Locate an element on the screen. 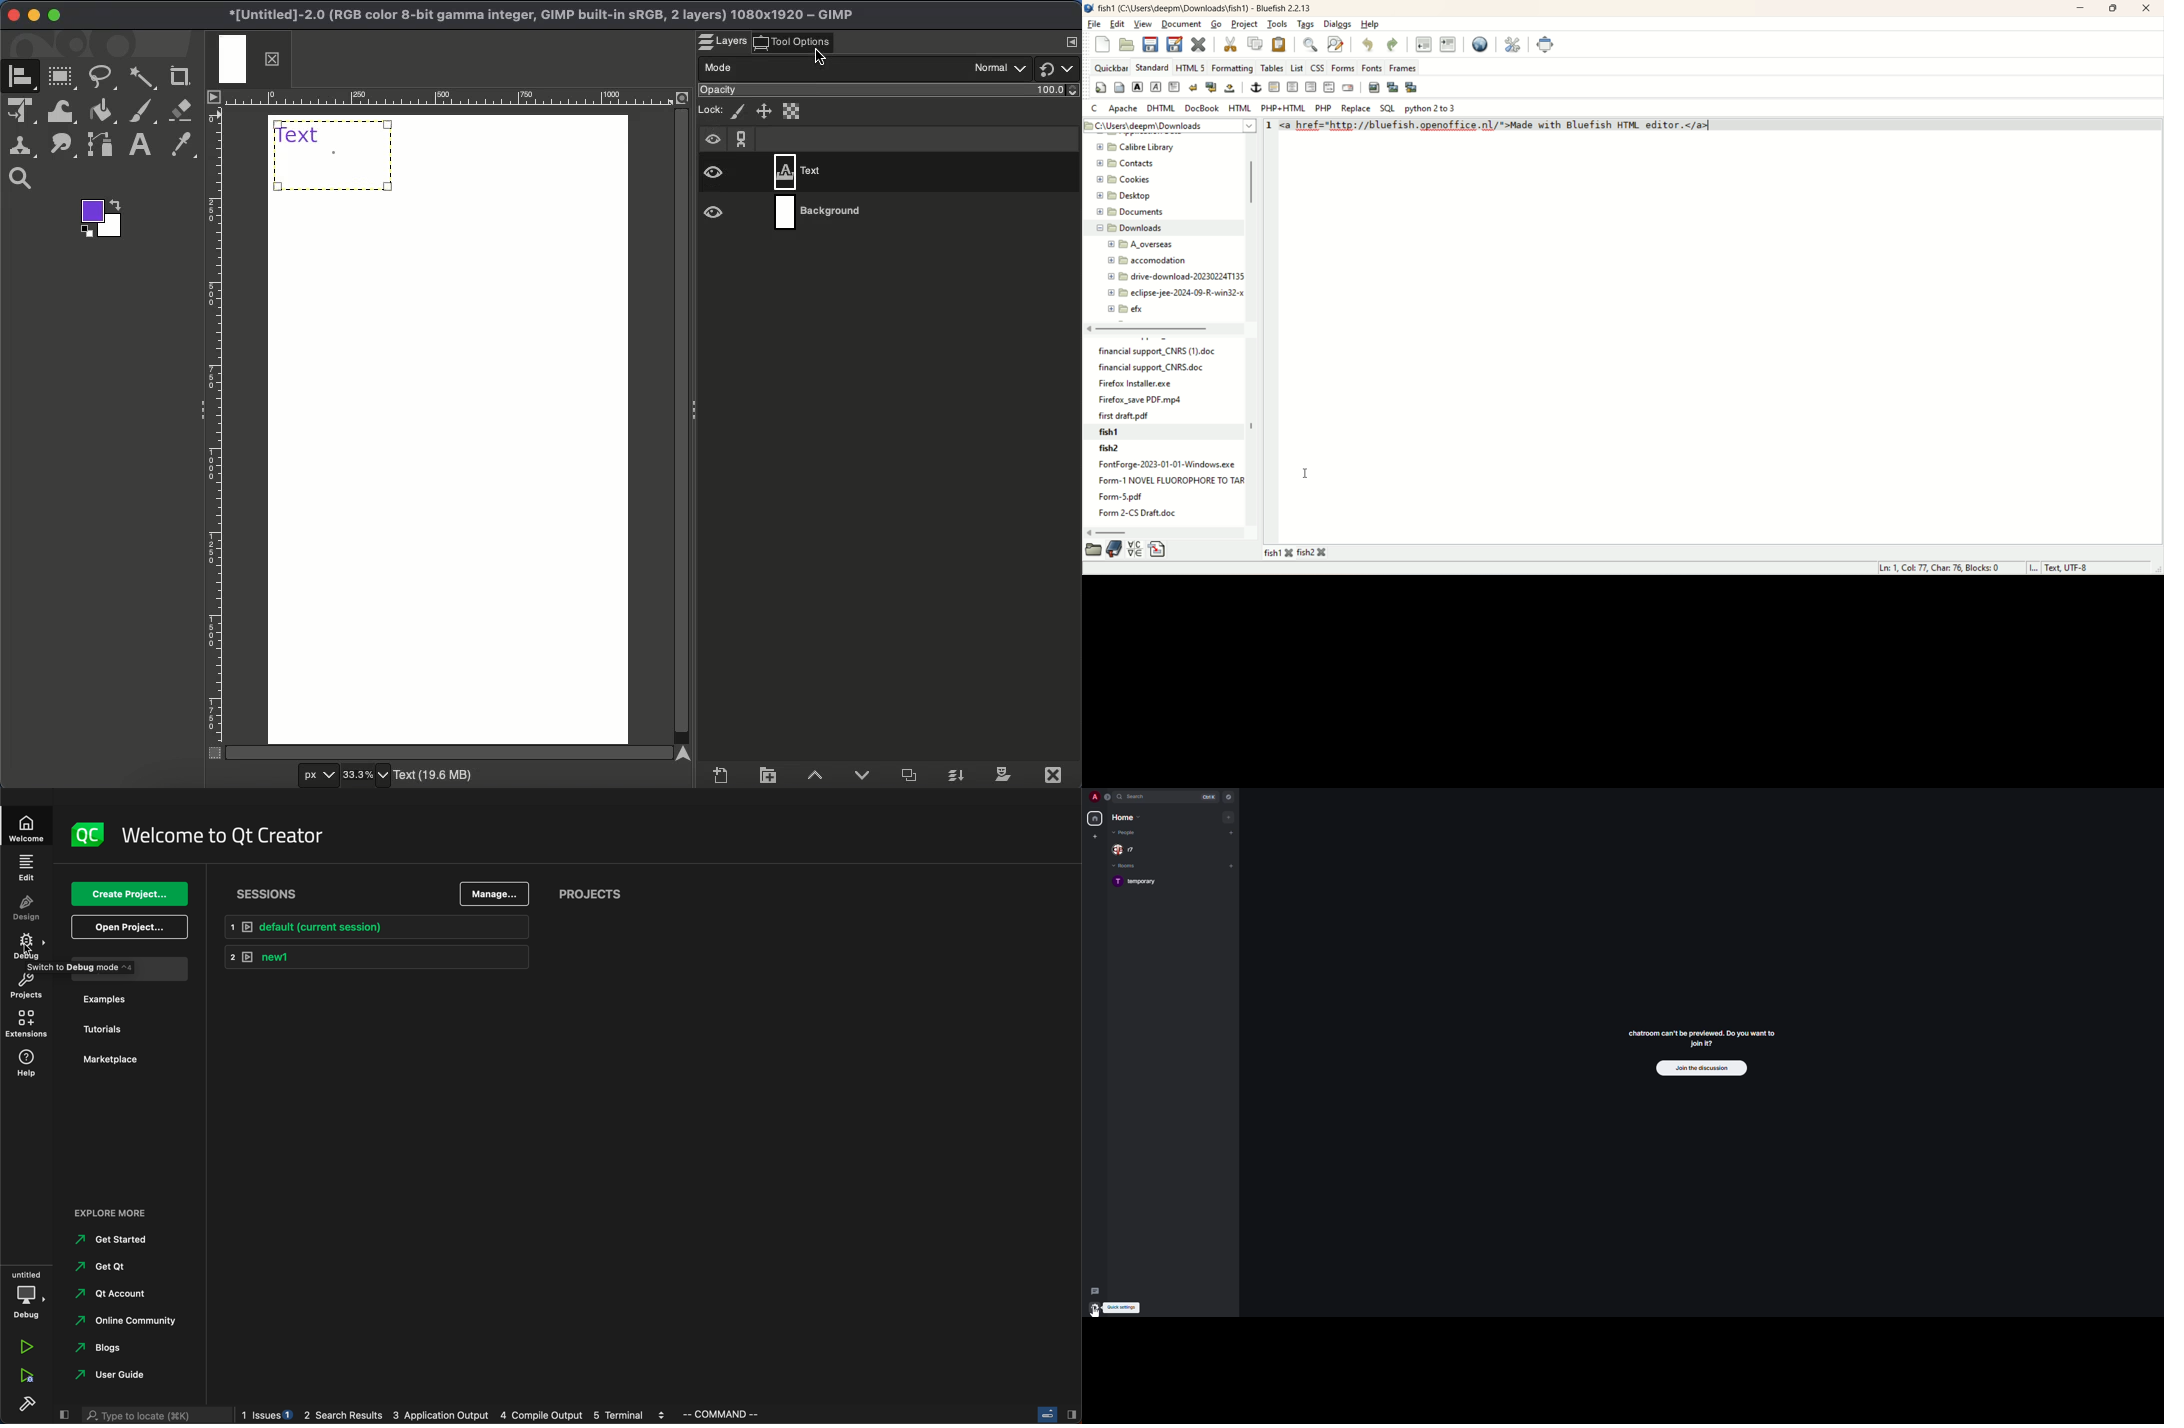 Image resolution: width=2184 pixels, height=1428 pixels. file name is located at coordinates (1205, 8).